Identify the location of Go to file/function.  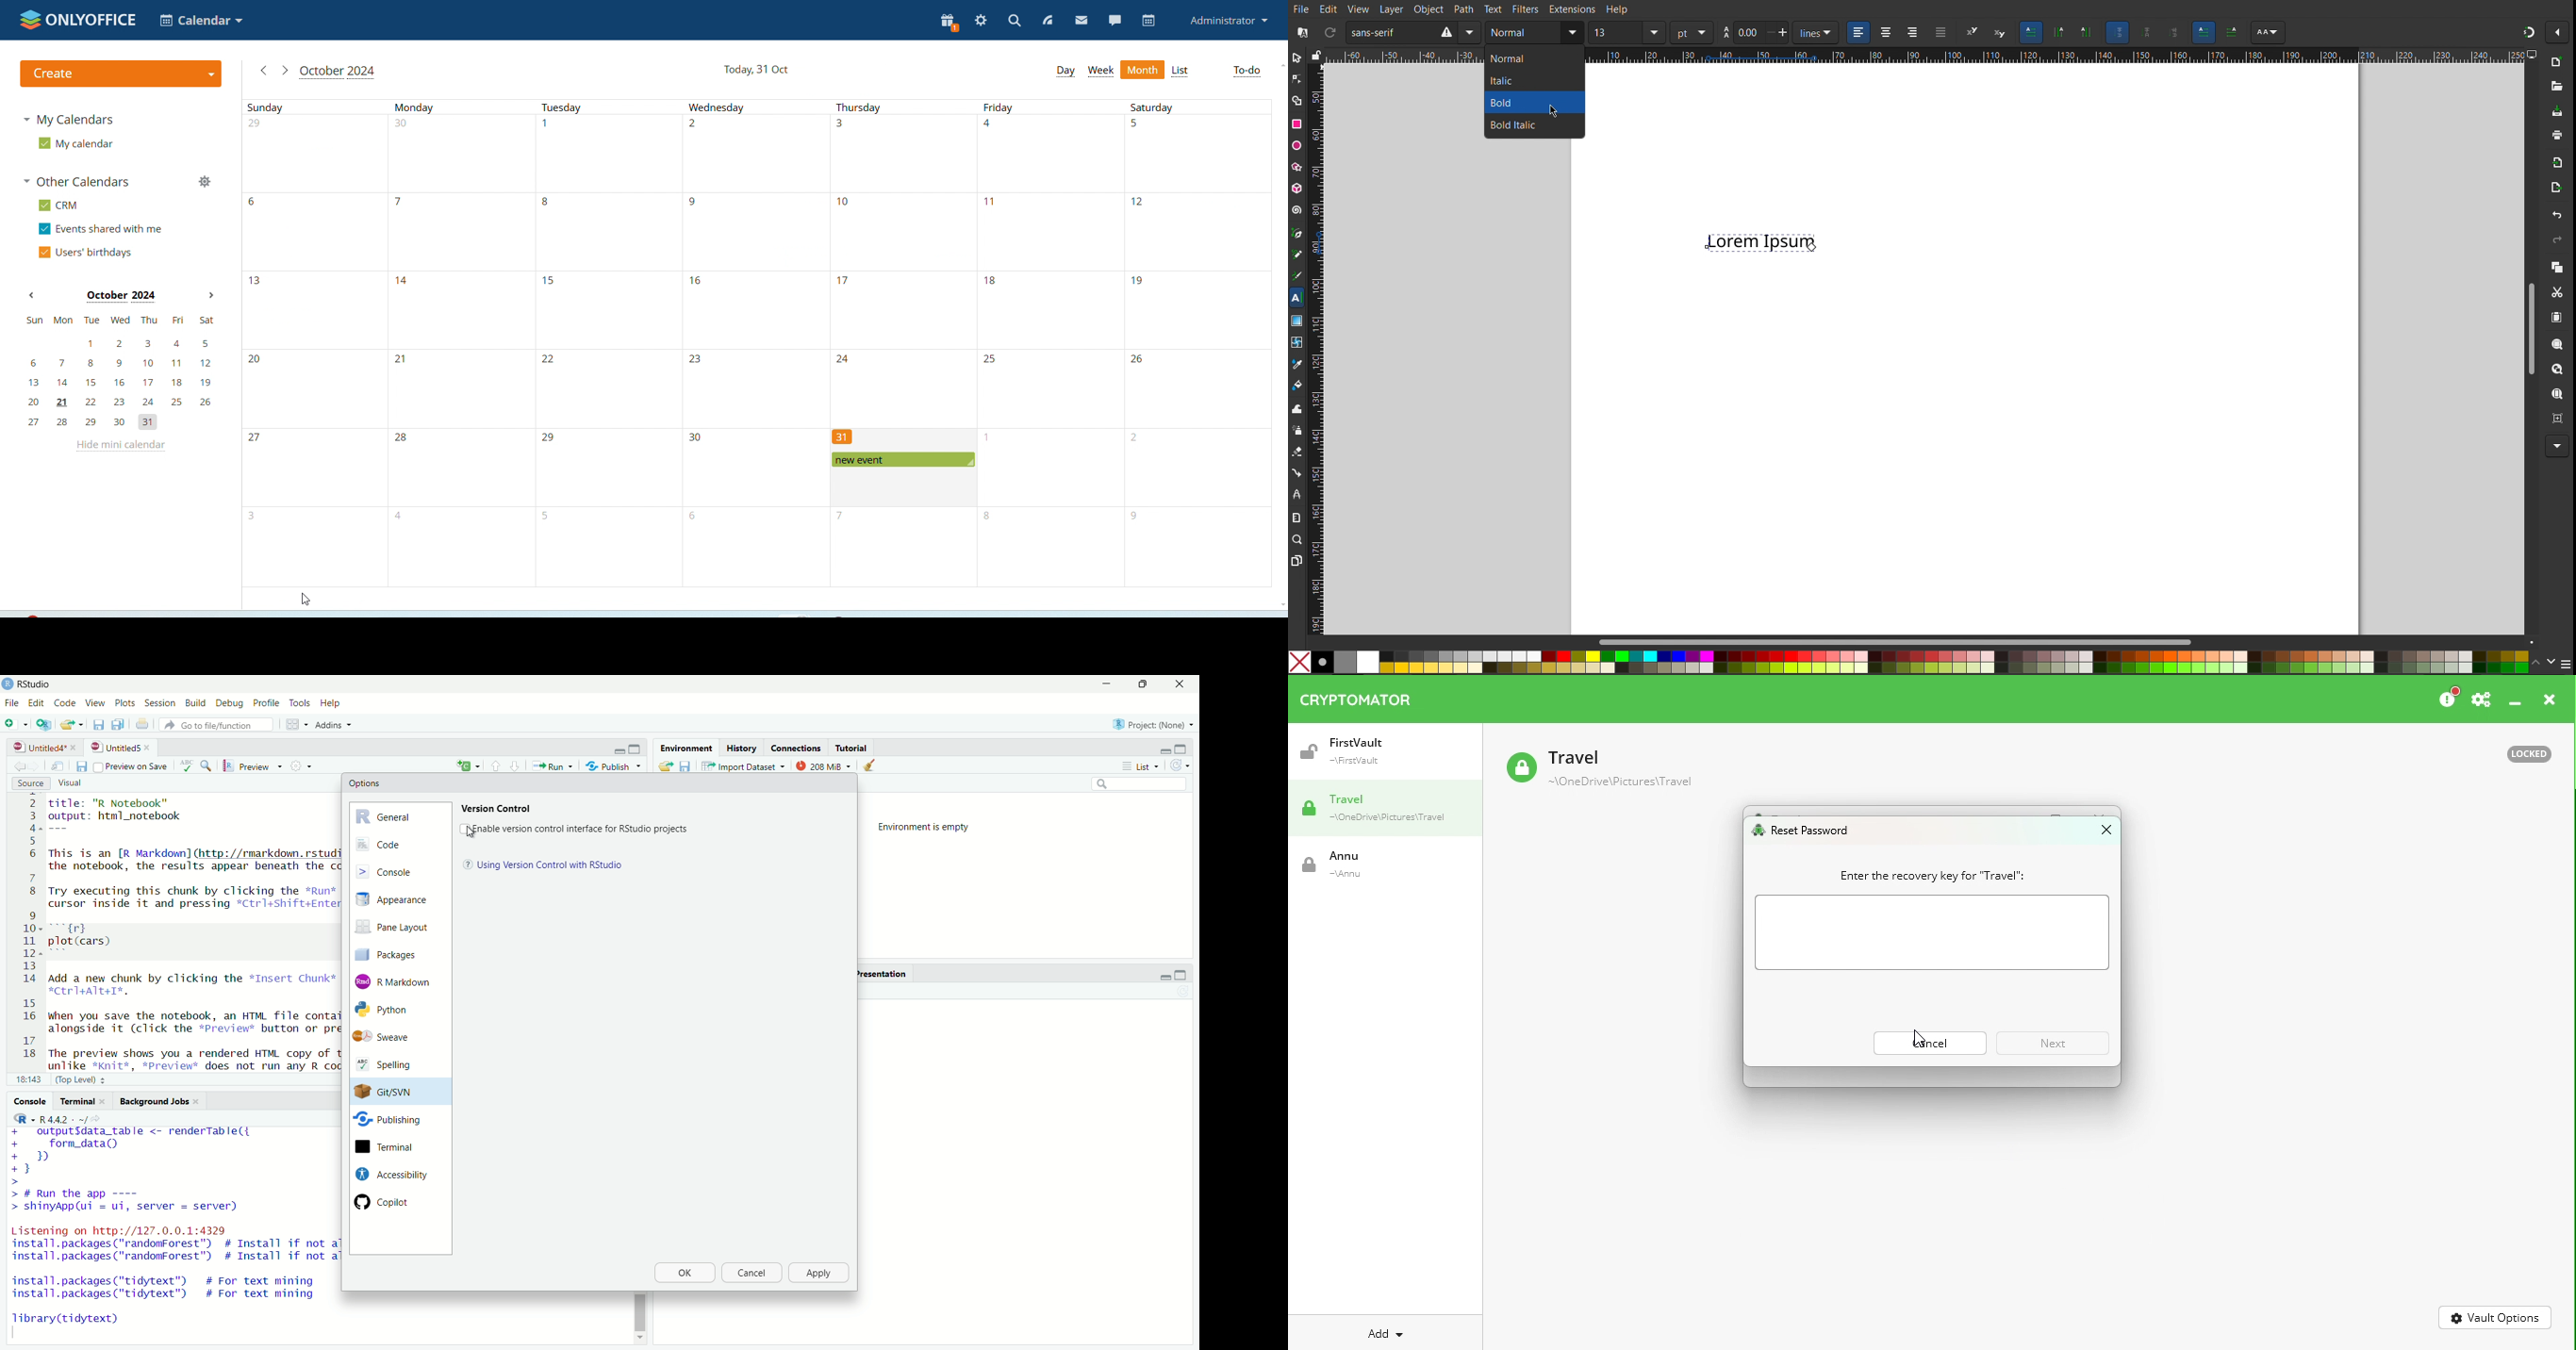
(219, 725).